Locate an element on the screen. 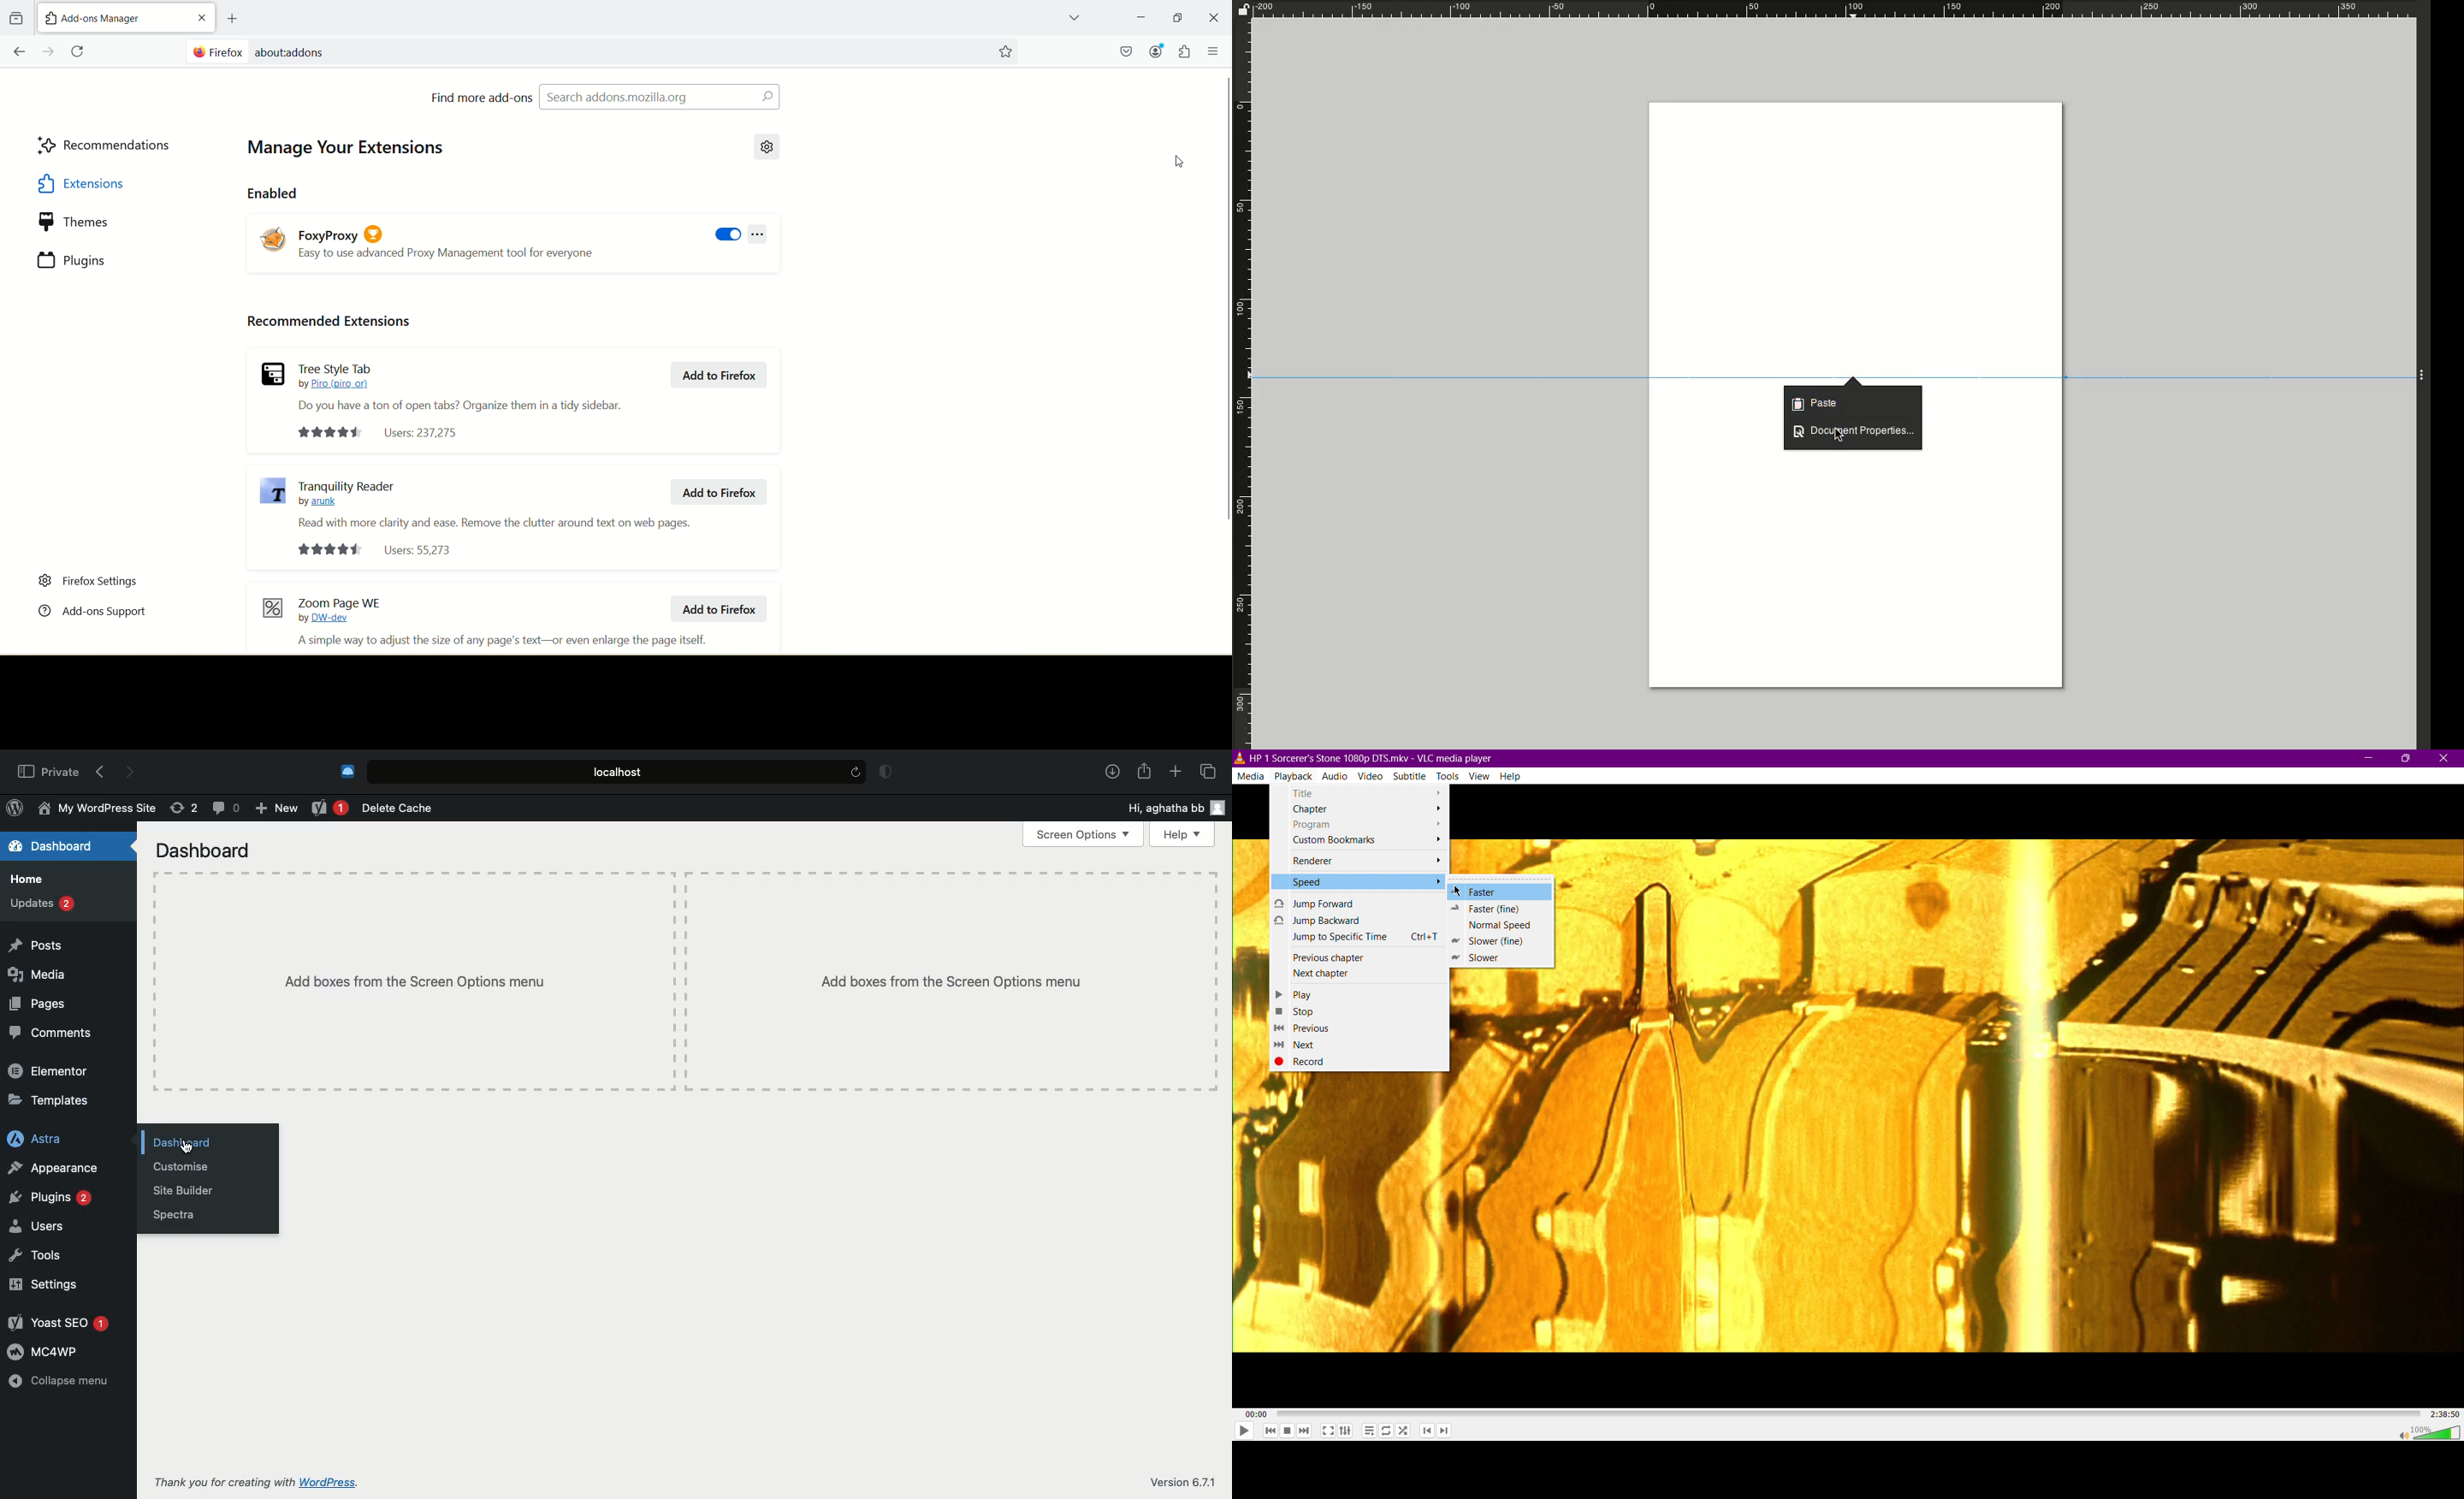  Tabs is located at coordinates (1209, 771).